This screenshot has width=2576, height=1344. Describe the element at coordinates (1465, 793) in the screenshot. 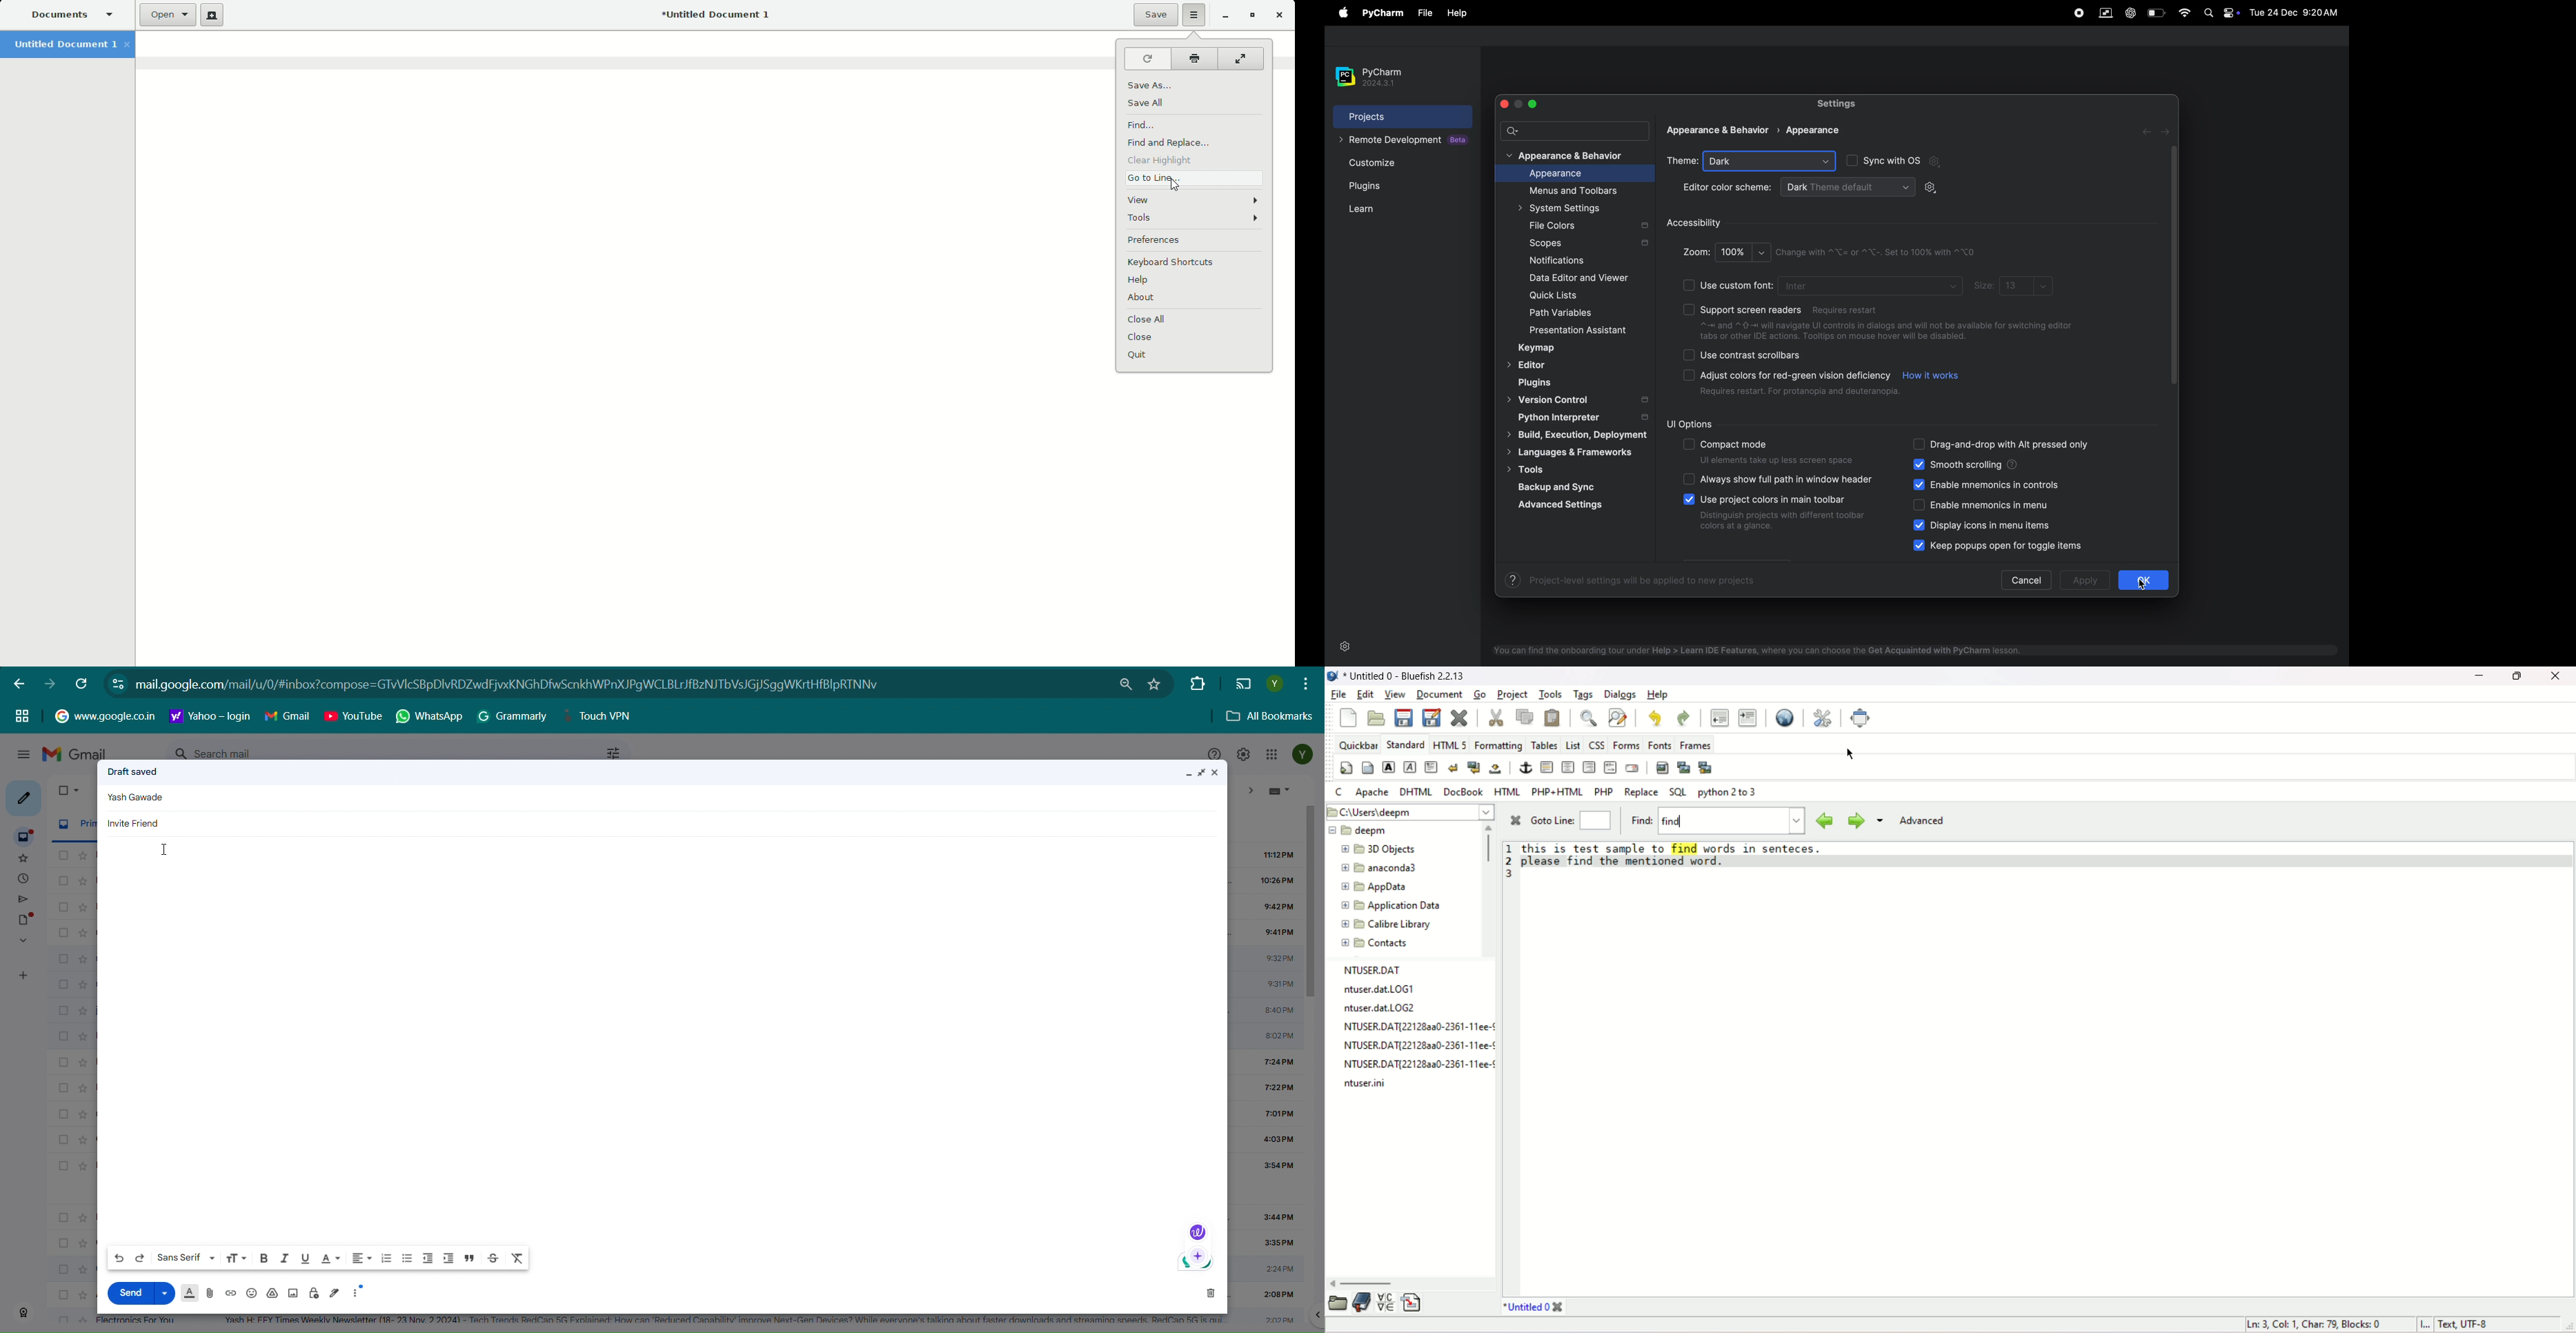

I see `DocBook` at that location.